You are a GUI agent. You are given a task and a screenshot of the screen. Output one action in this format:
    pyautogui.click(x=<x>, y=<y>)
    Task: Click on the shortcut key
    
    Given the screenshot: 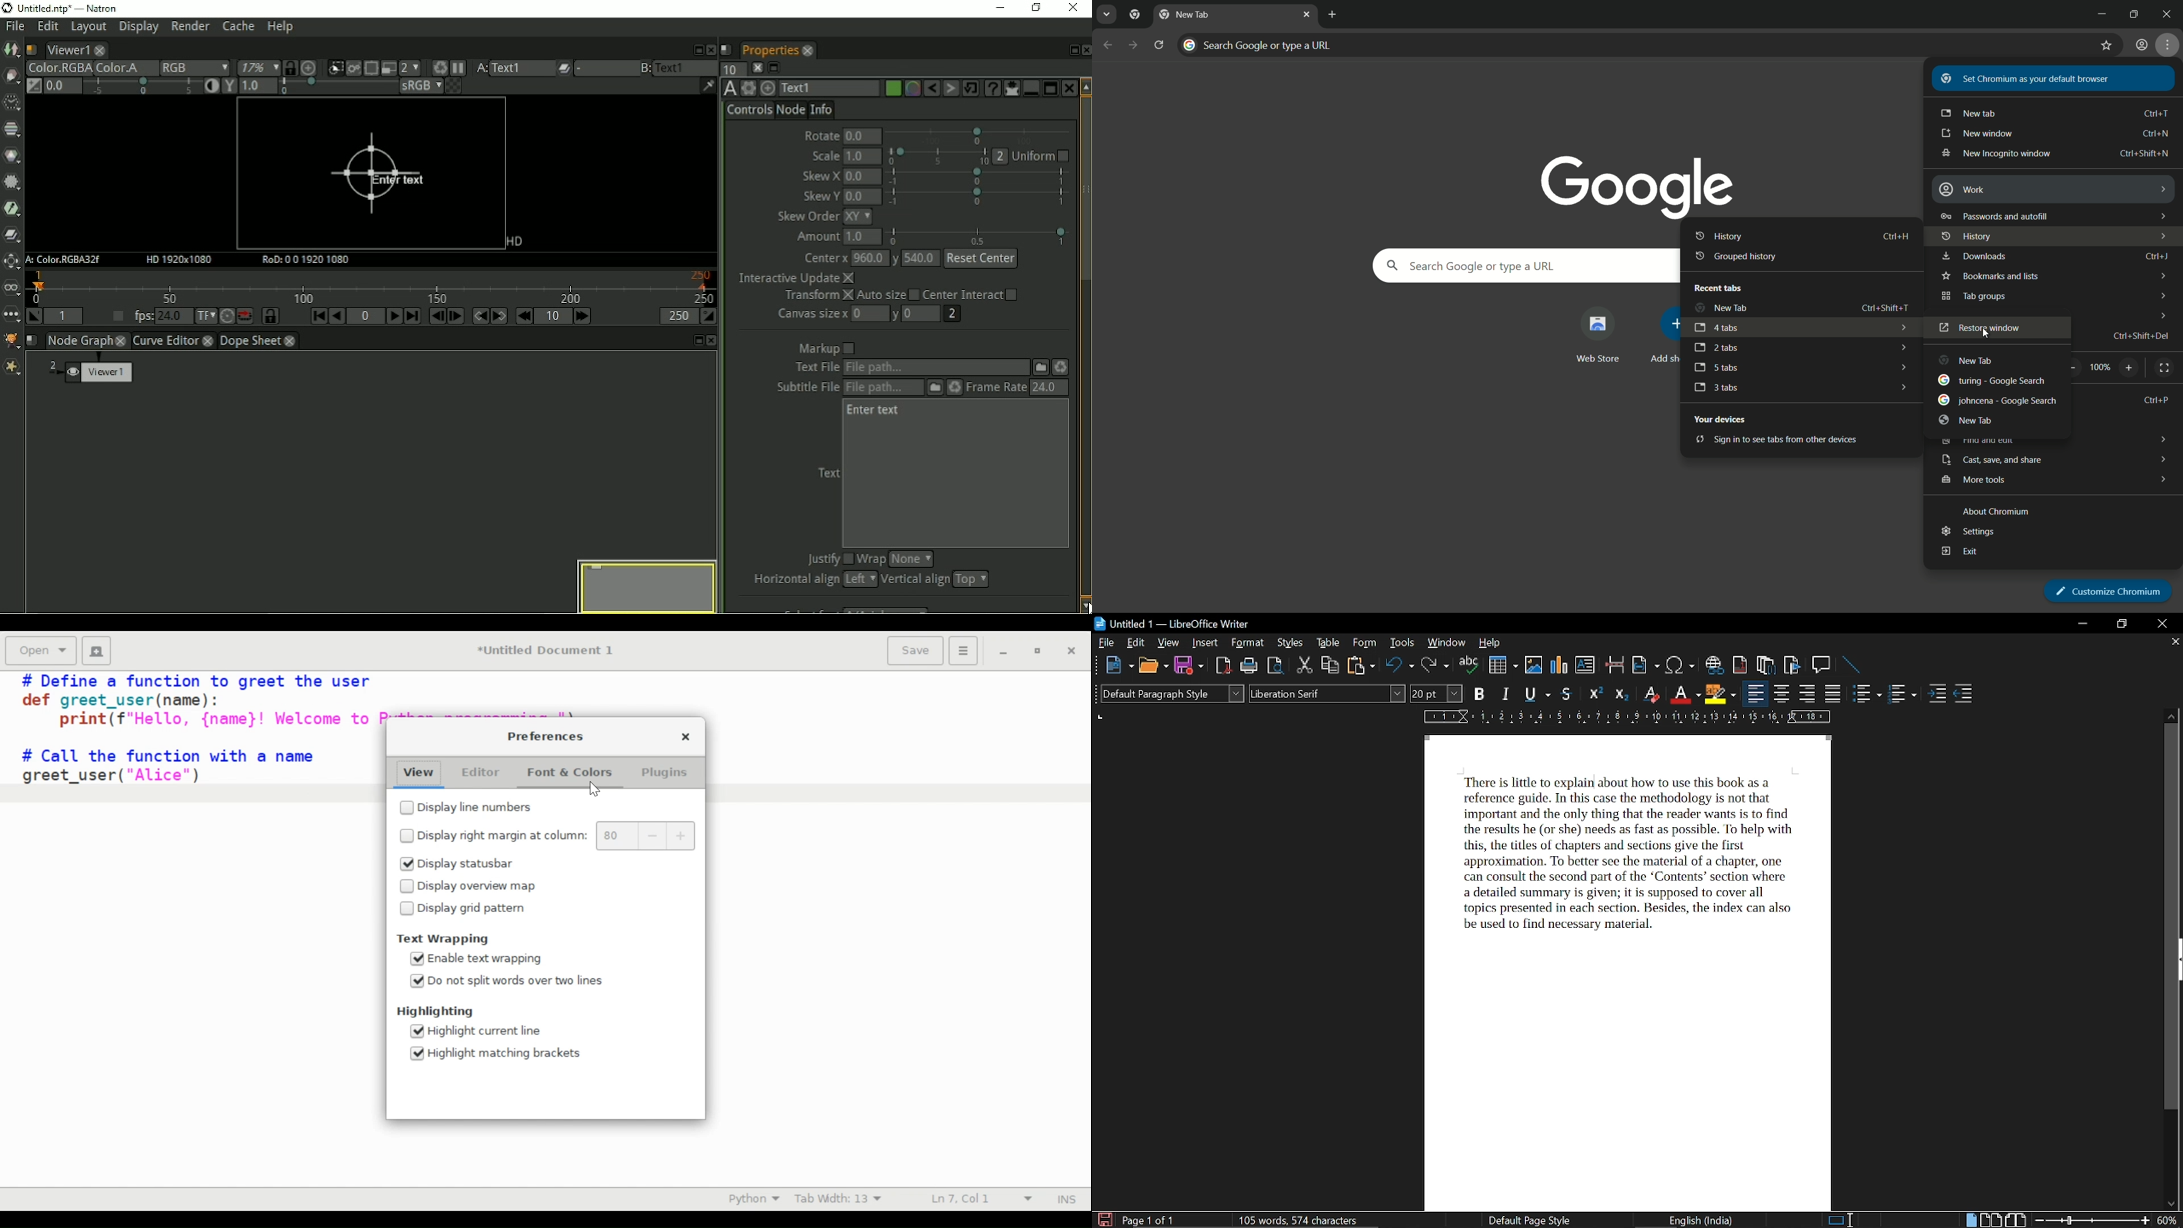 What is the action you would take?
    pyautogui.click(x=2145, y=153)
    